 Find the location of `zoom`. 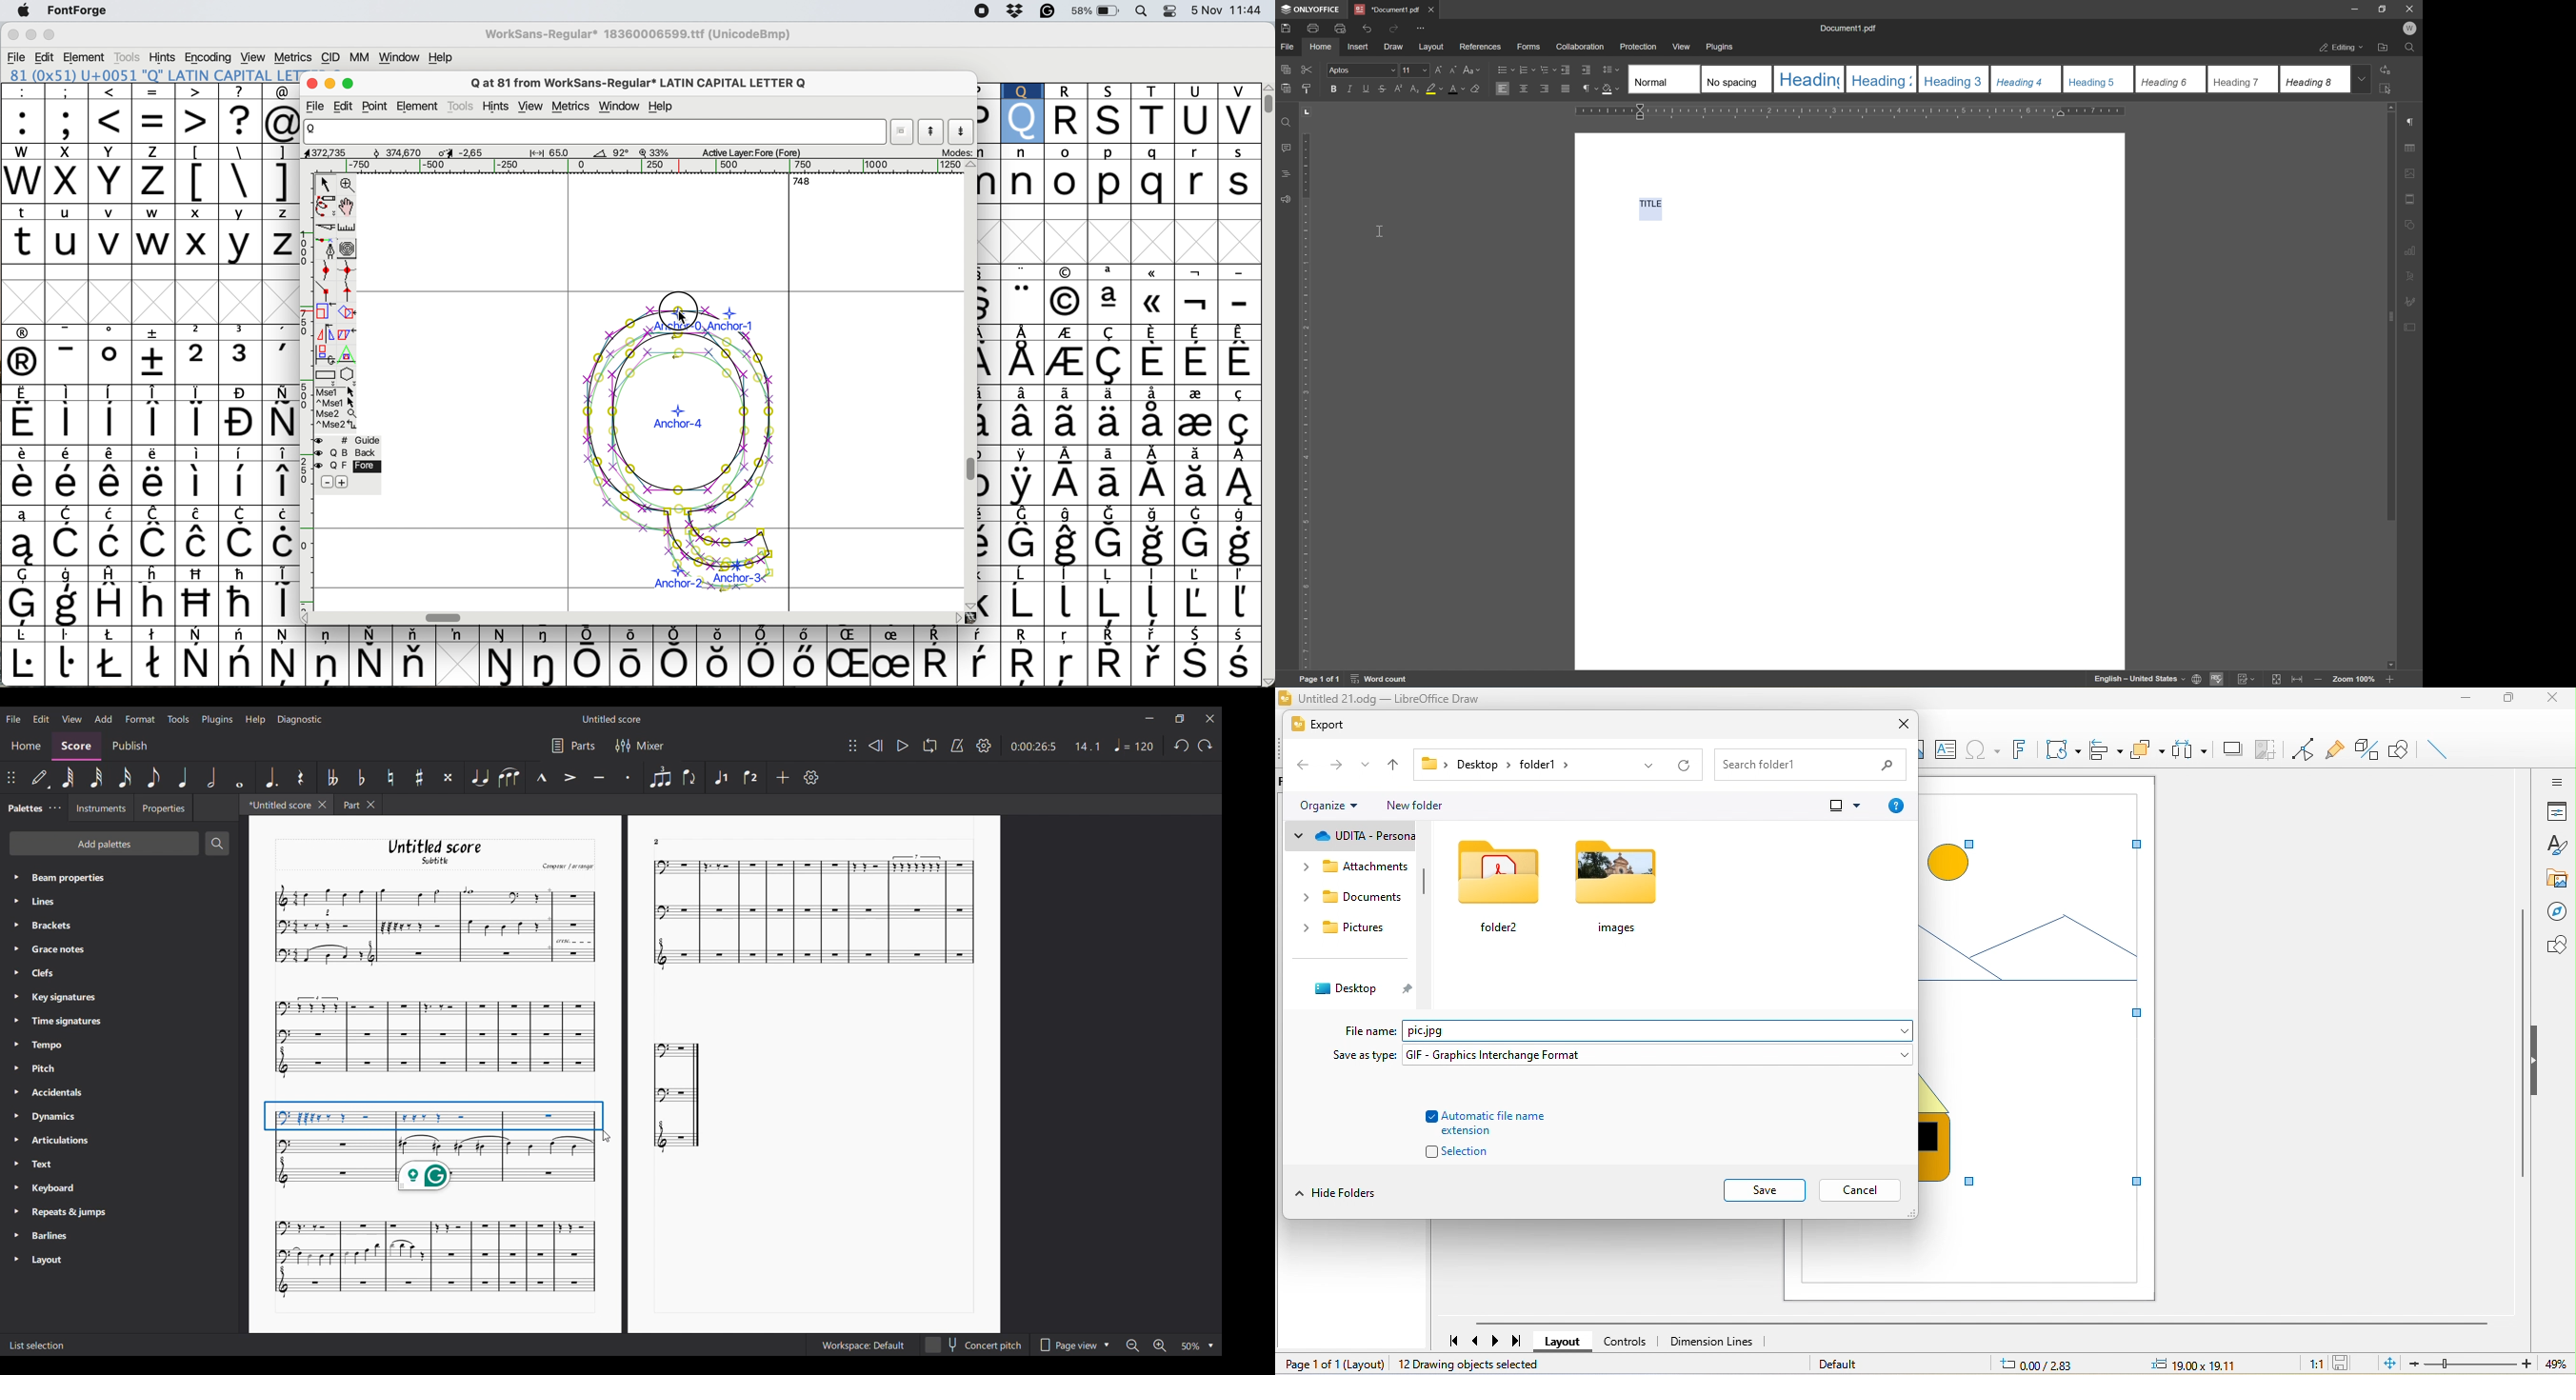

zoom is located at coordinates (2493, 1364).